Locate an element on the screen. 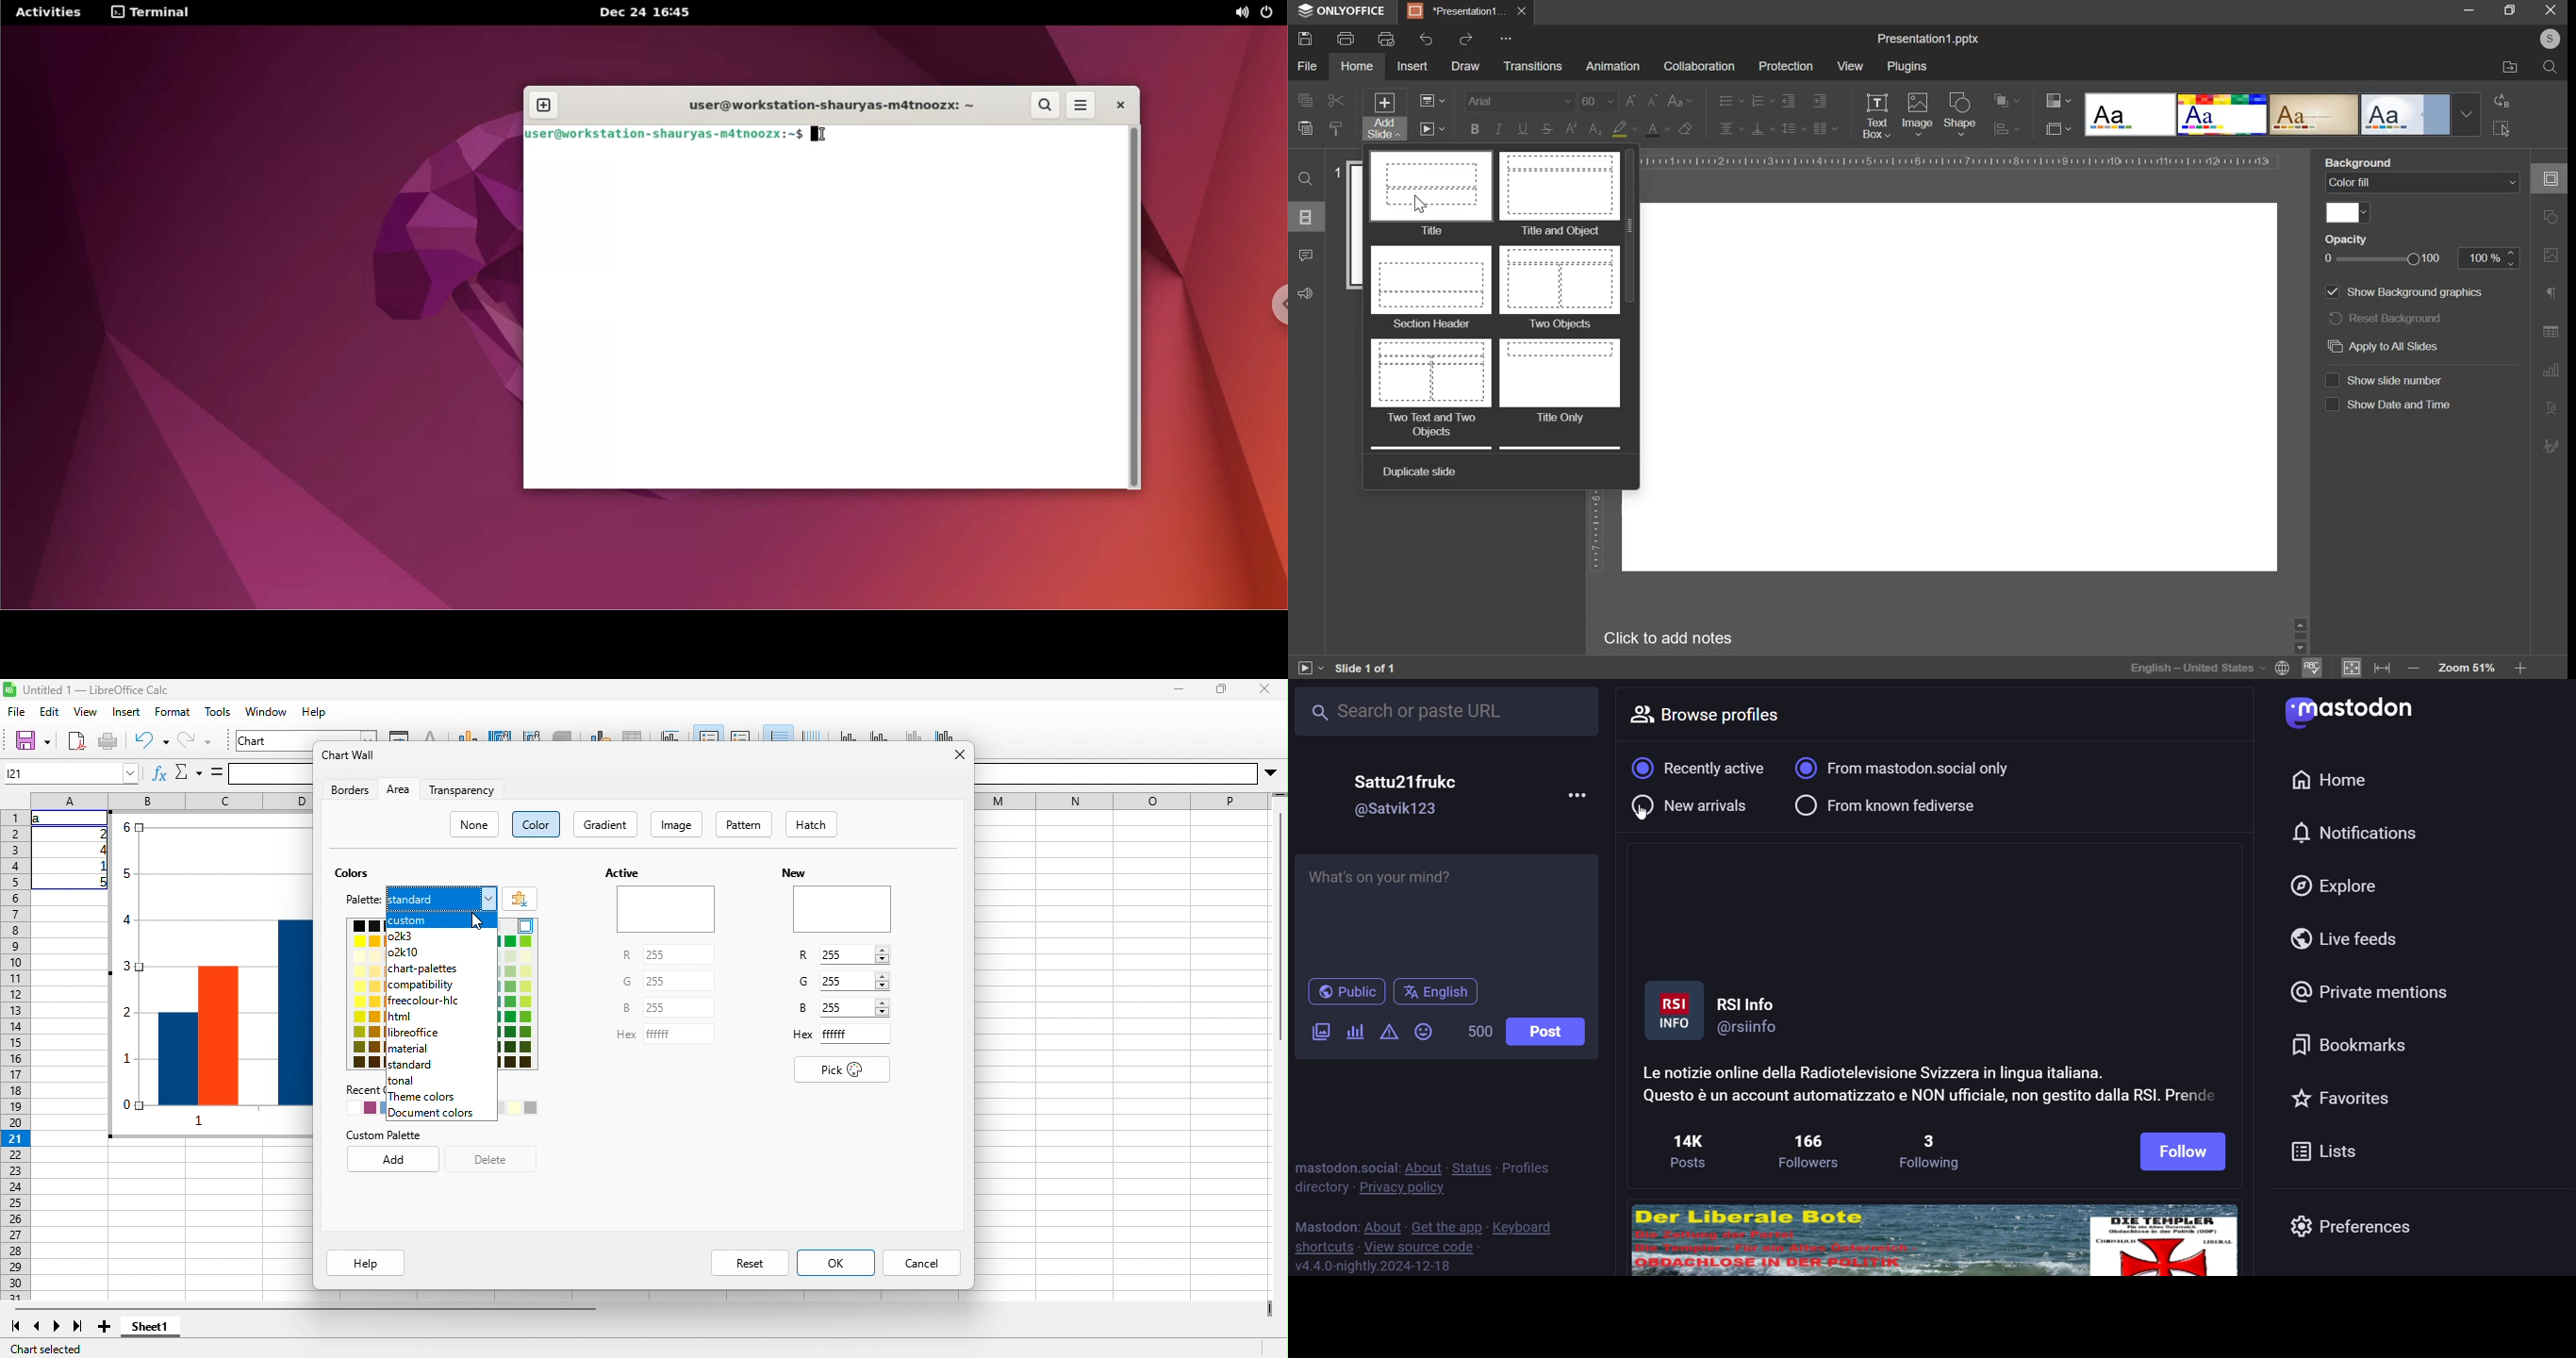 The image size is (2576, 1372). mastodon social is located at coordinates (1344, 1167).